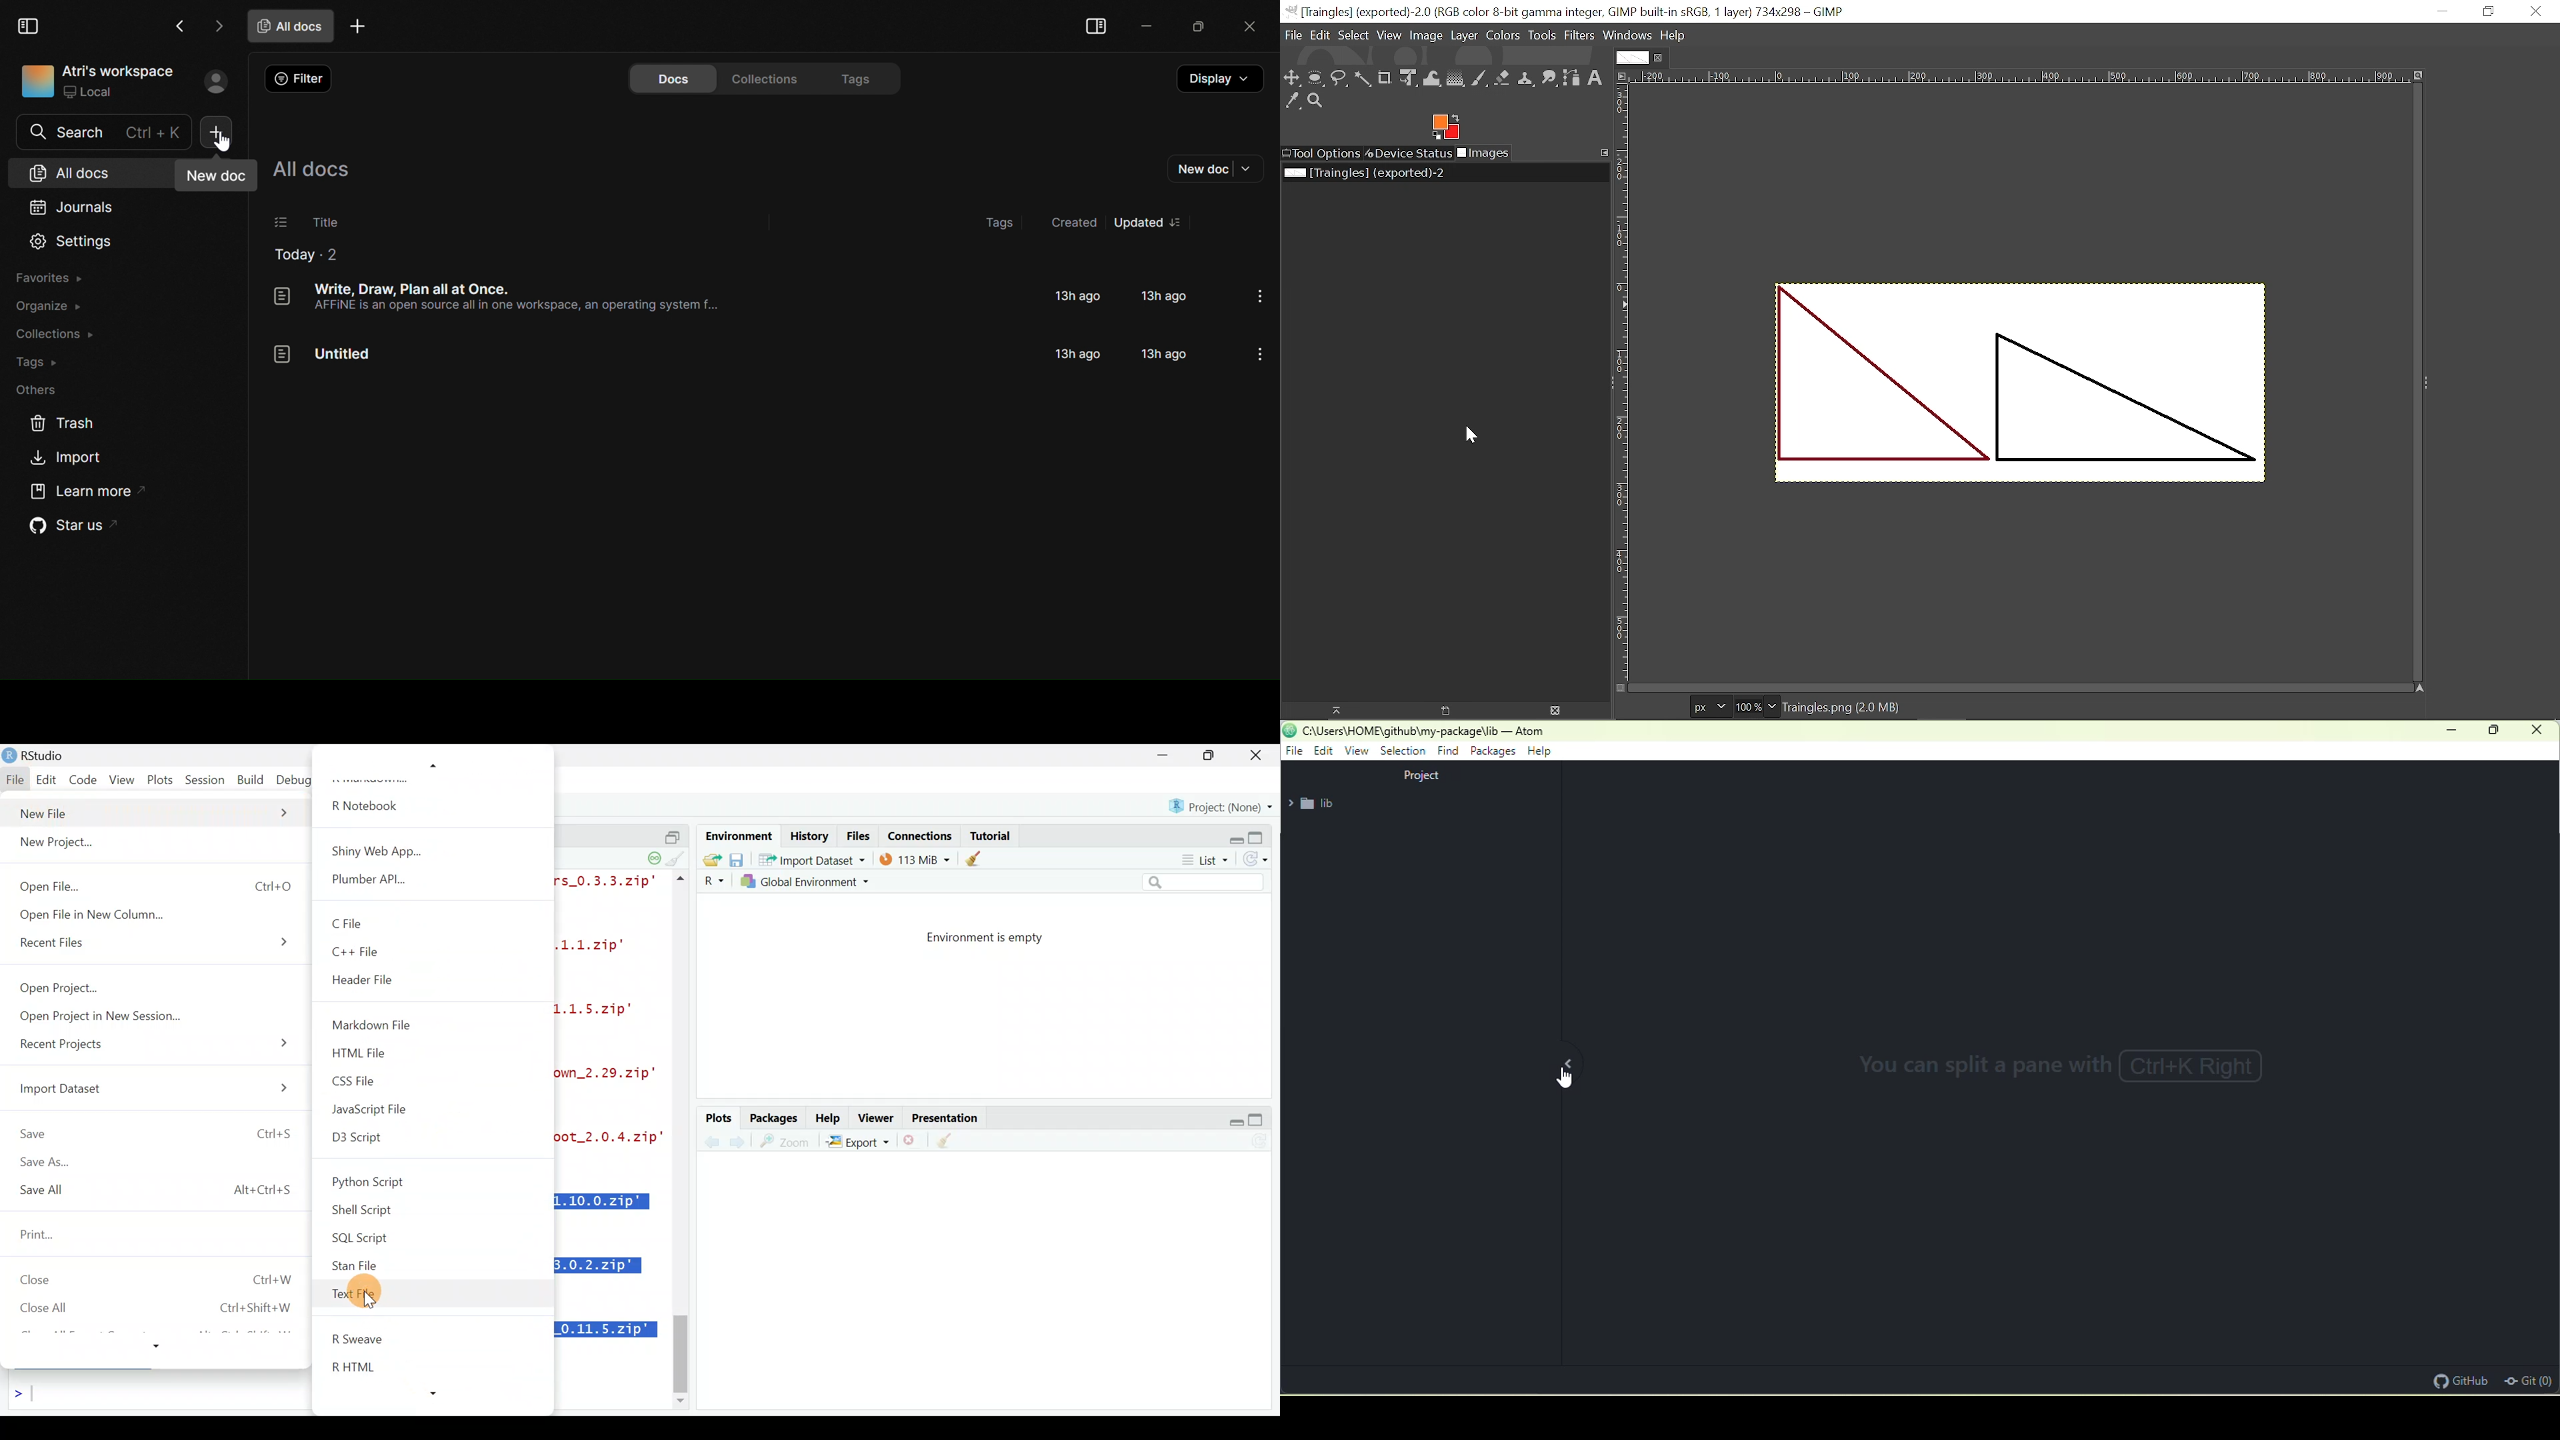  What do you see at coordinates (81, 845) in the screenshot?
I see `New Project...` at bounding box center [81, 845].